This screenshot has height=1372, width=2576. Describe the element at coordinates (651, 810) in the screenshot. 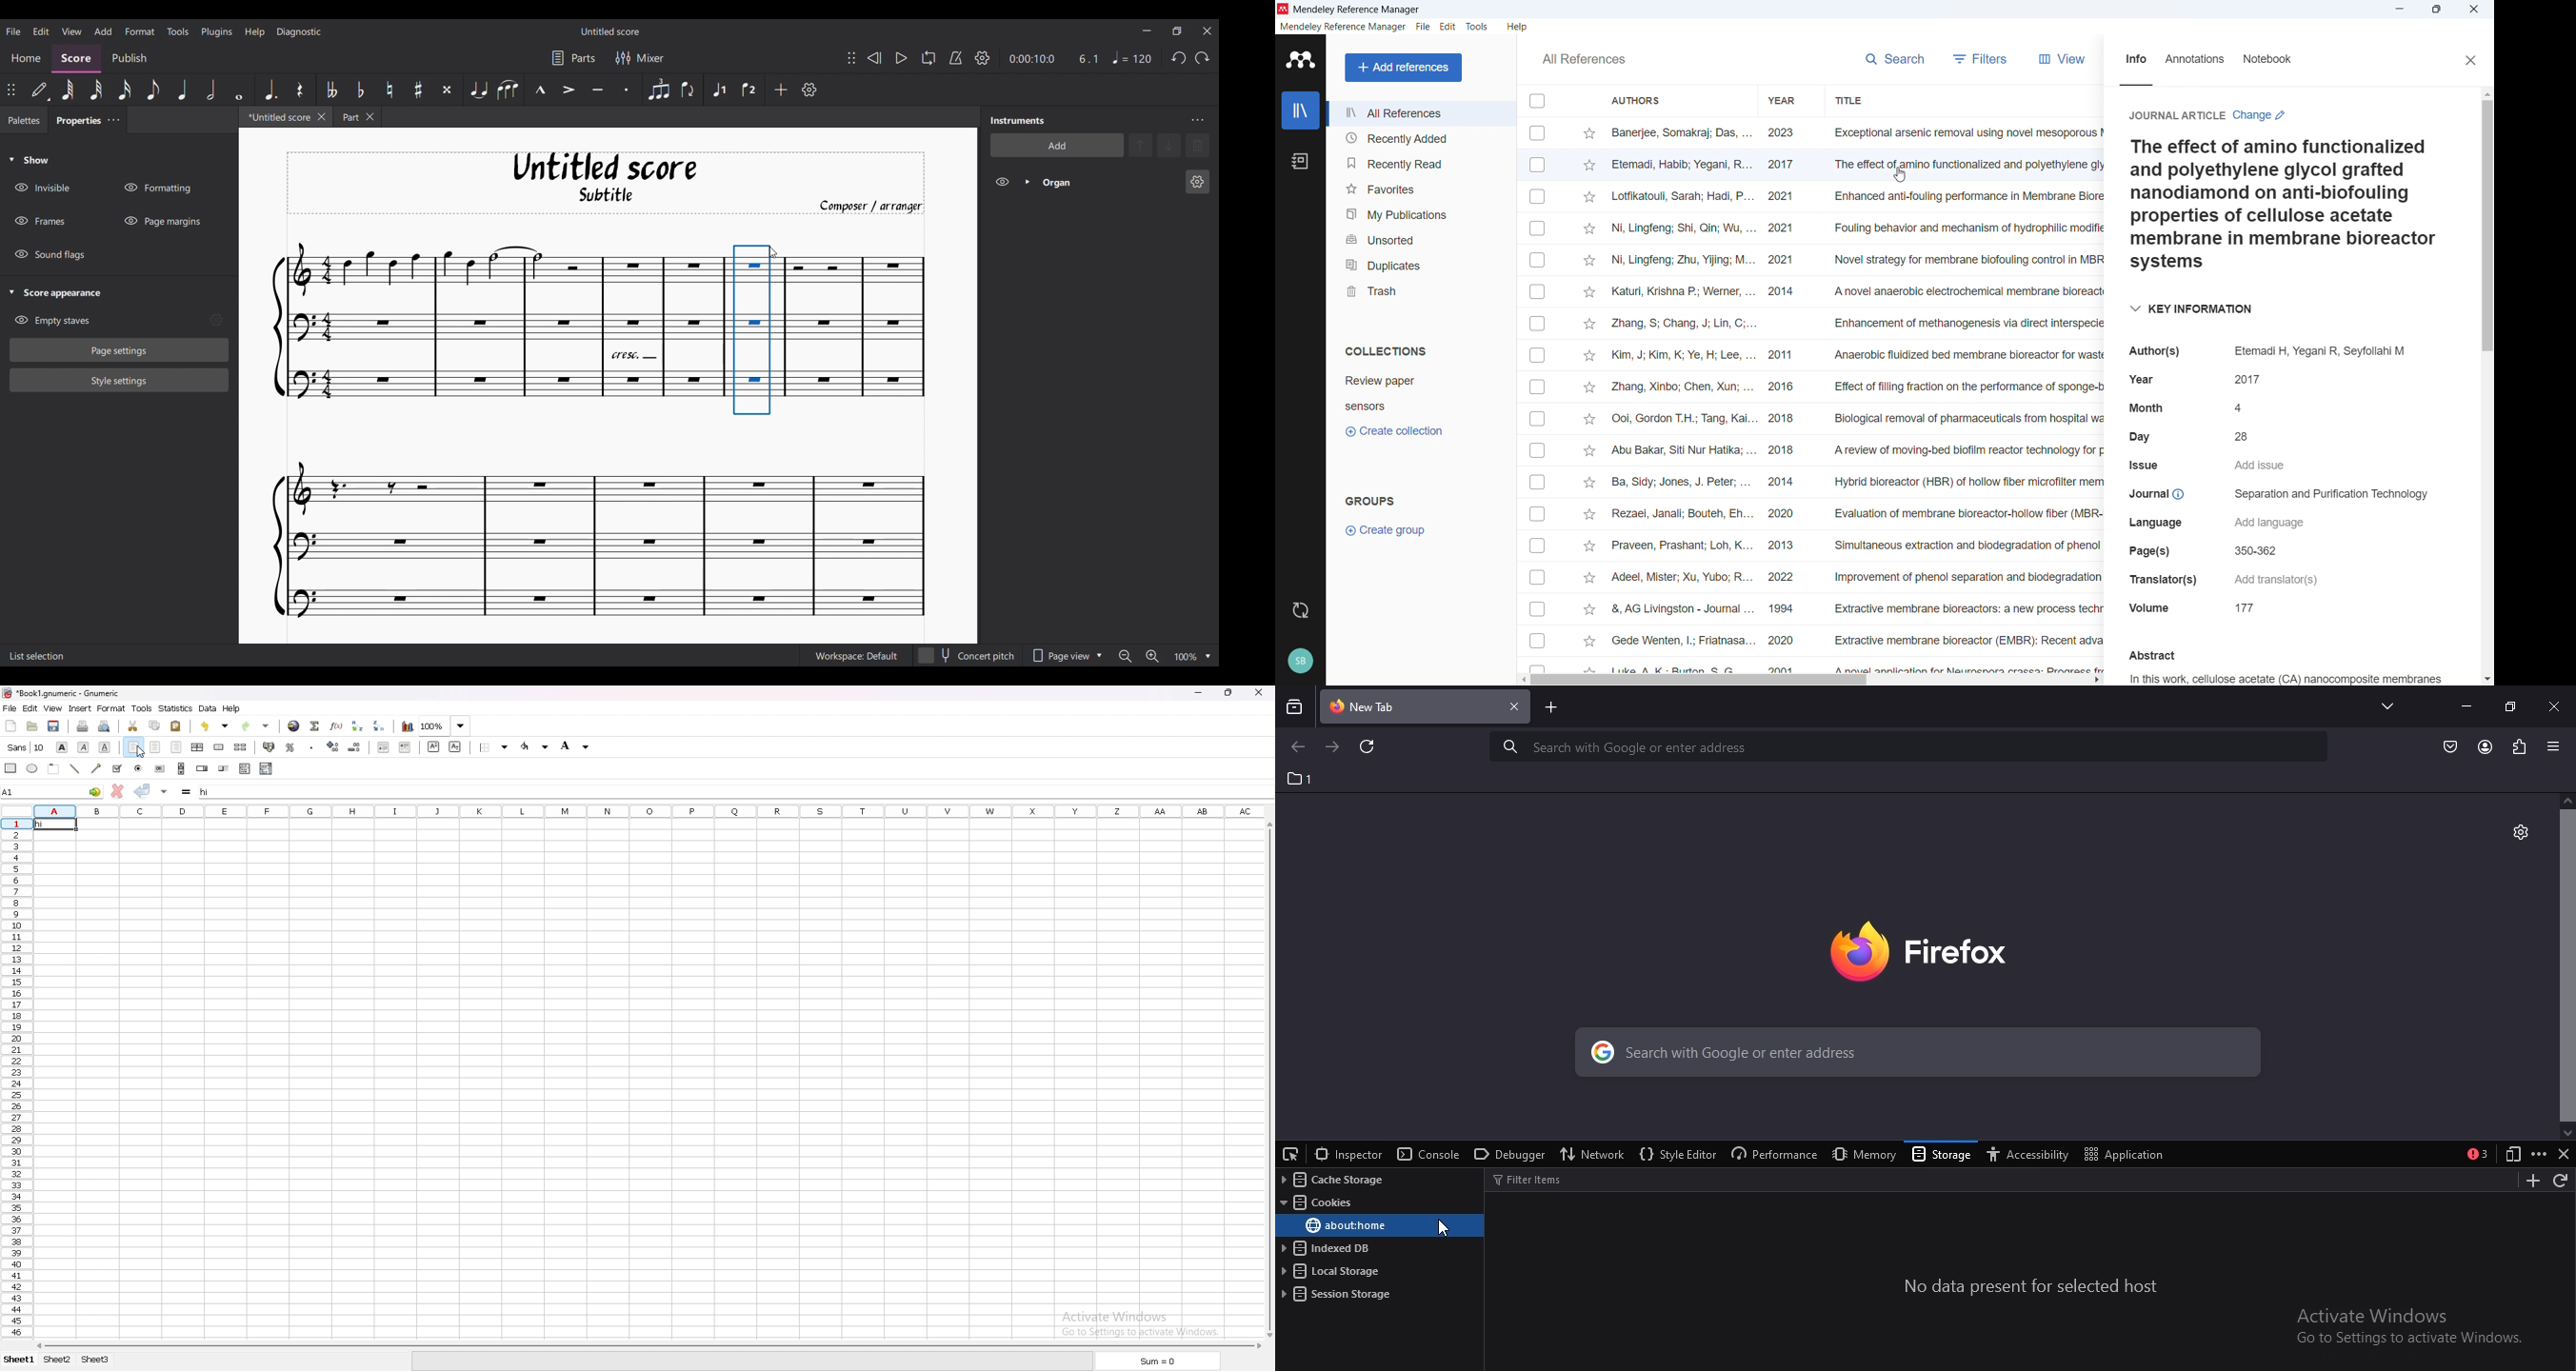

I see `columns` at that location.